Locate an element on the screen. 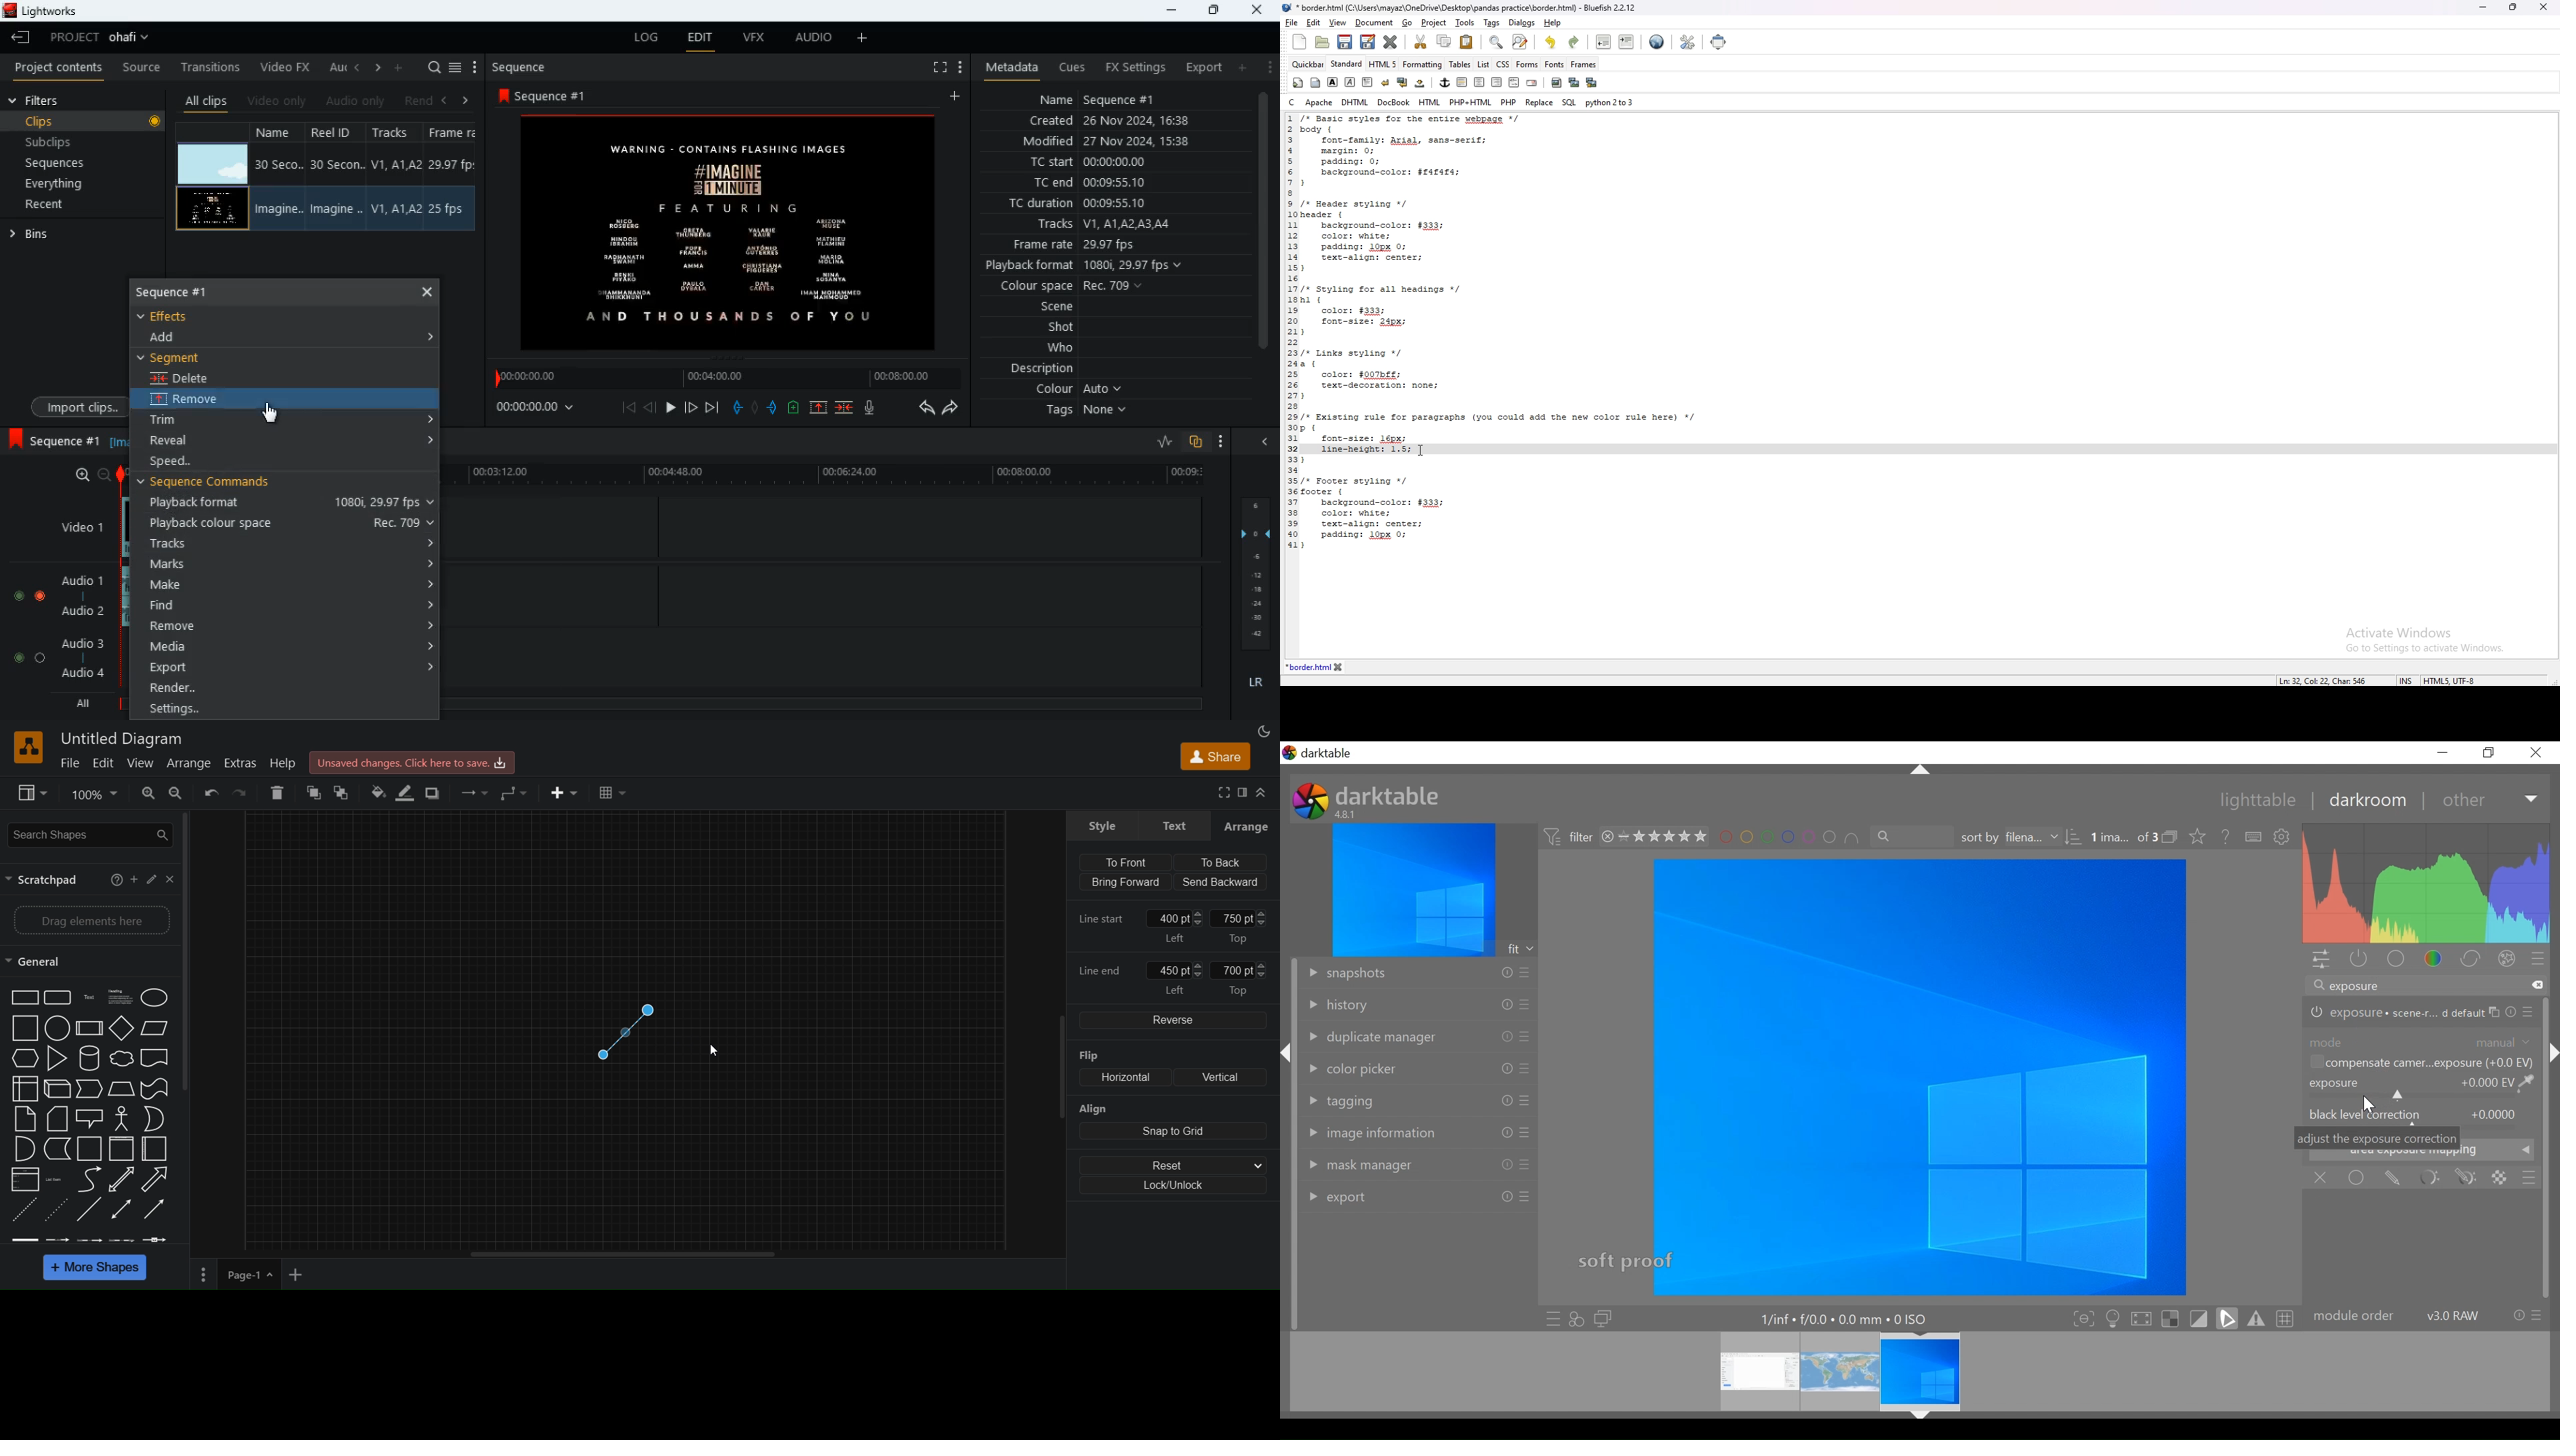  filter is located at coordinates (1567, 838).